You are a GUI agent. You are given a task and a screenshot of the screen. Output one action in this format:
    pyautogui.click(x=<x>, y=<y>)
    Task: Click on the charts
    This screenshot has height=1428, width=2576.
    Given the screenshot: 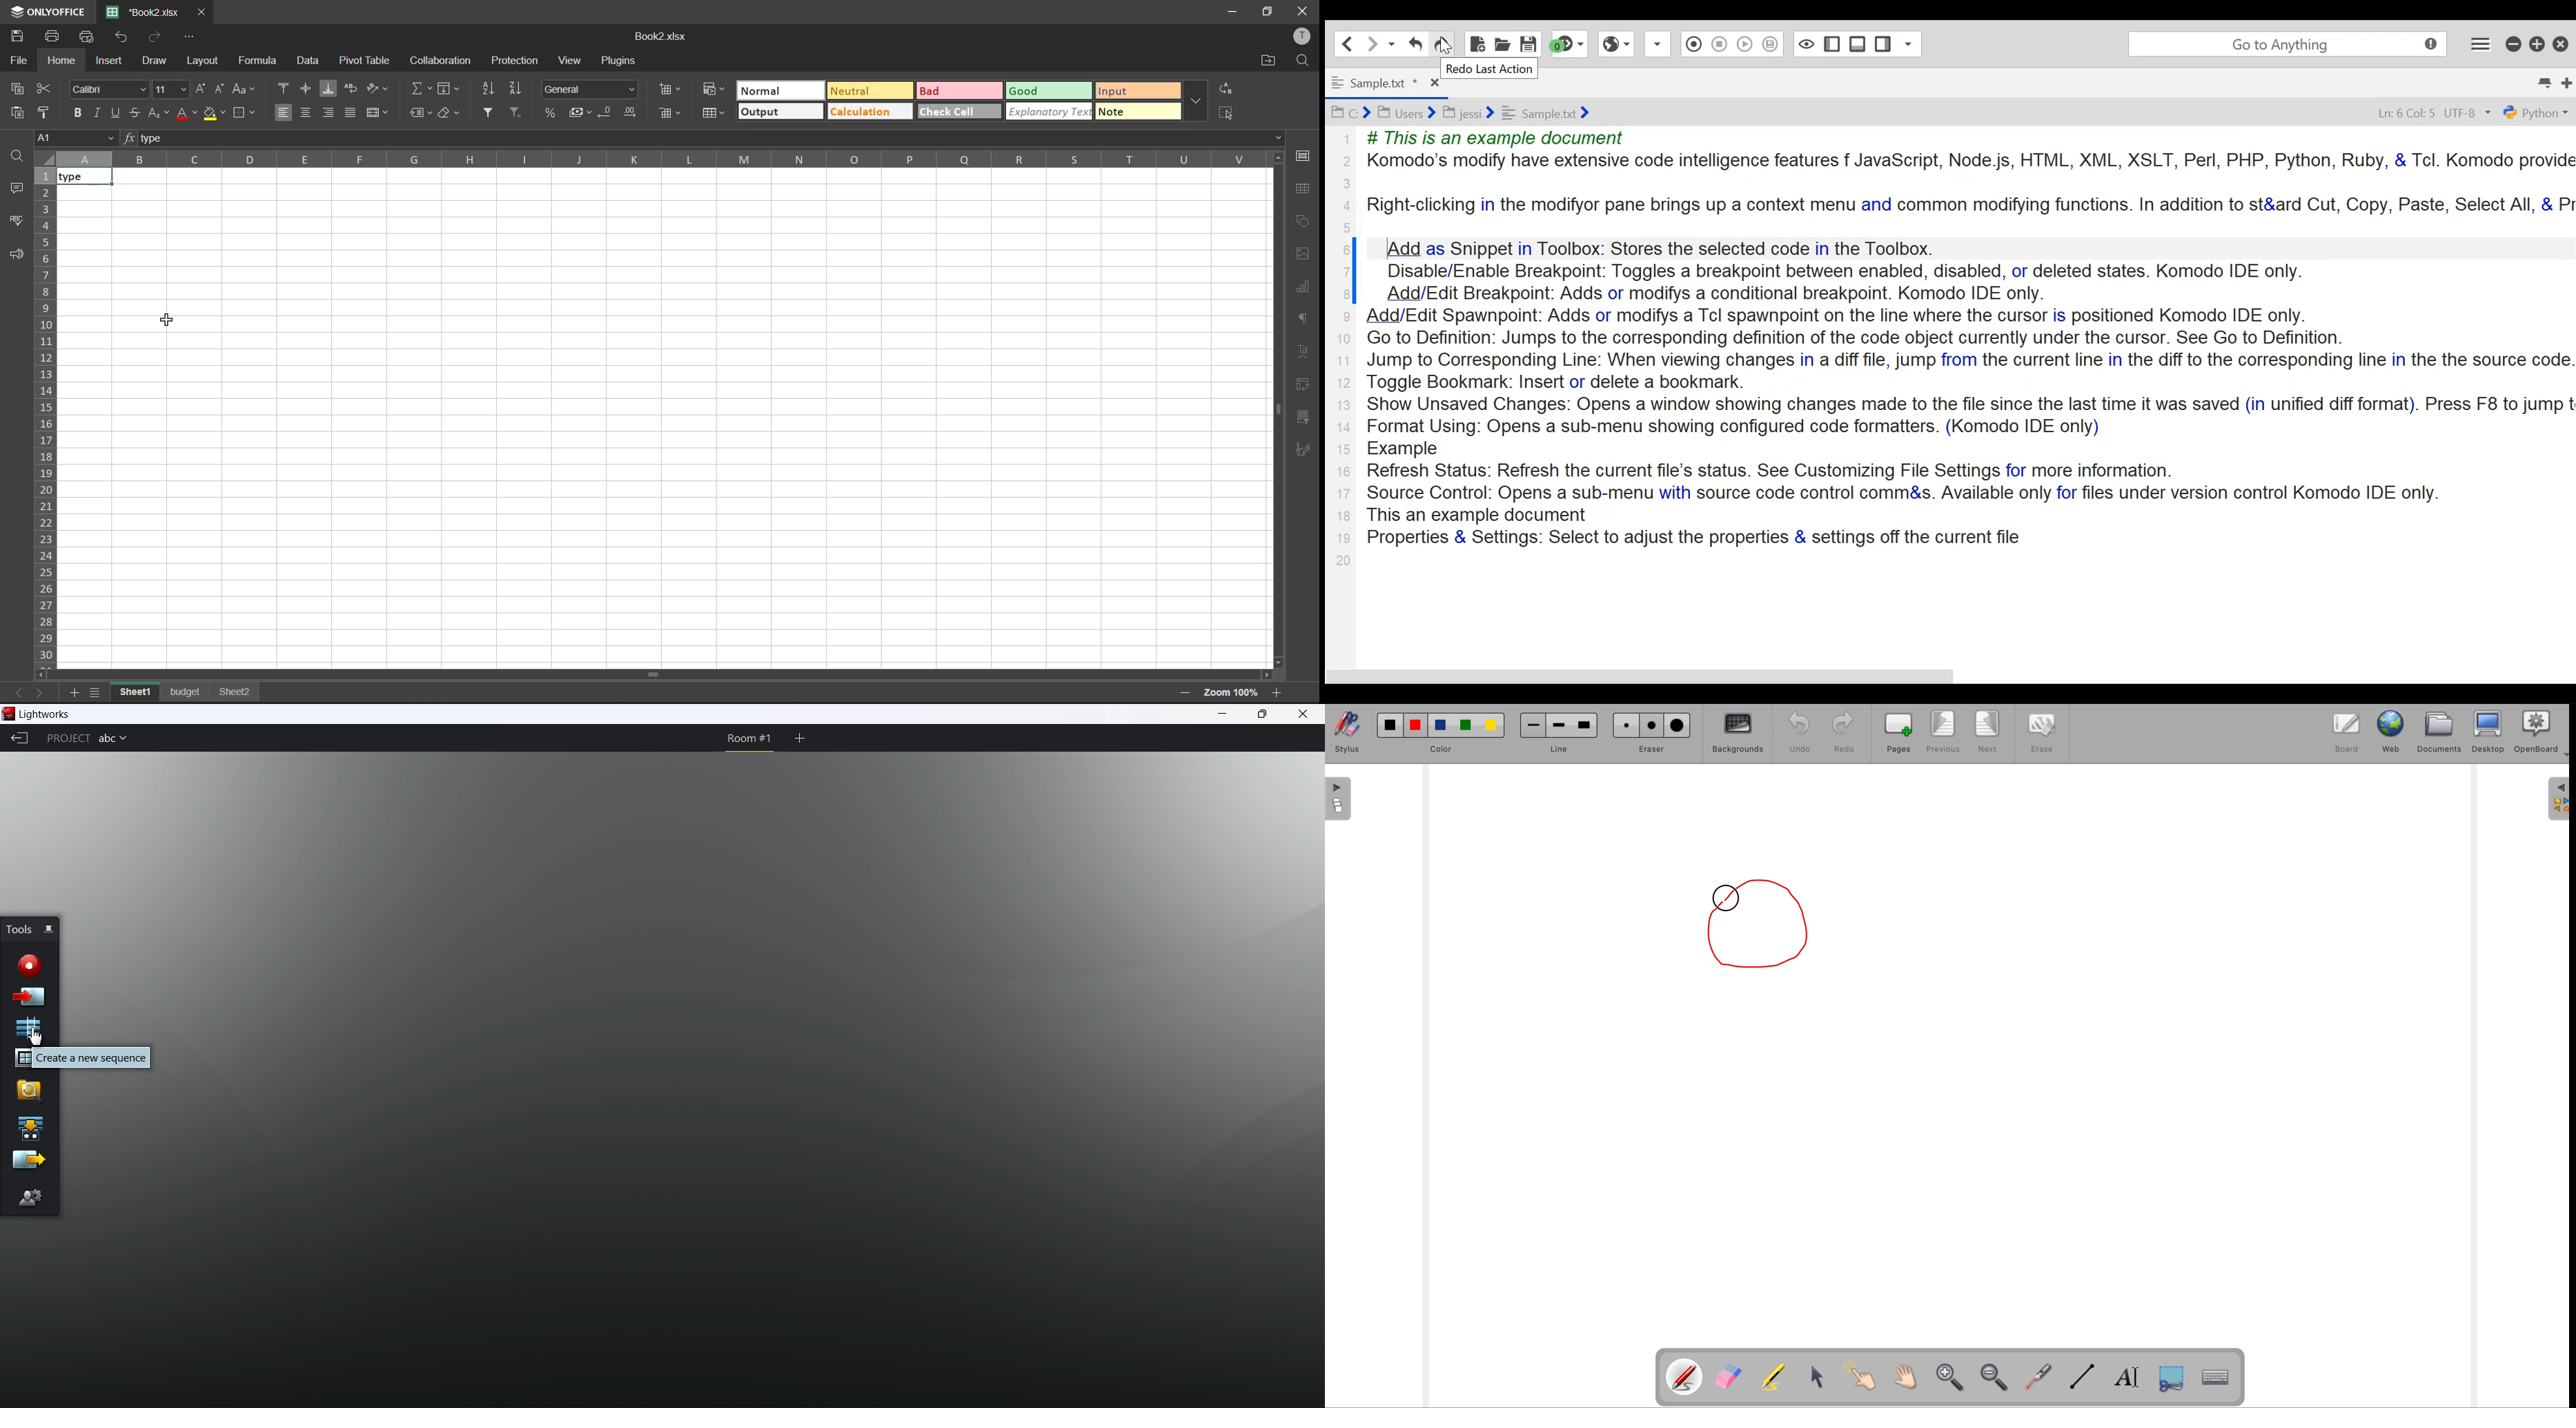 What is the action you would take?
    pyautogui.click(x=1304, y=289)
    